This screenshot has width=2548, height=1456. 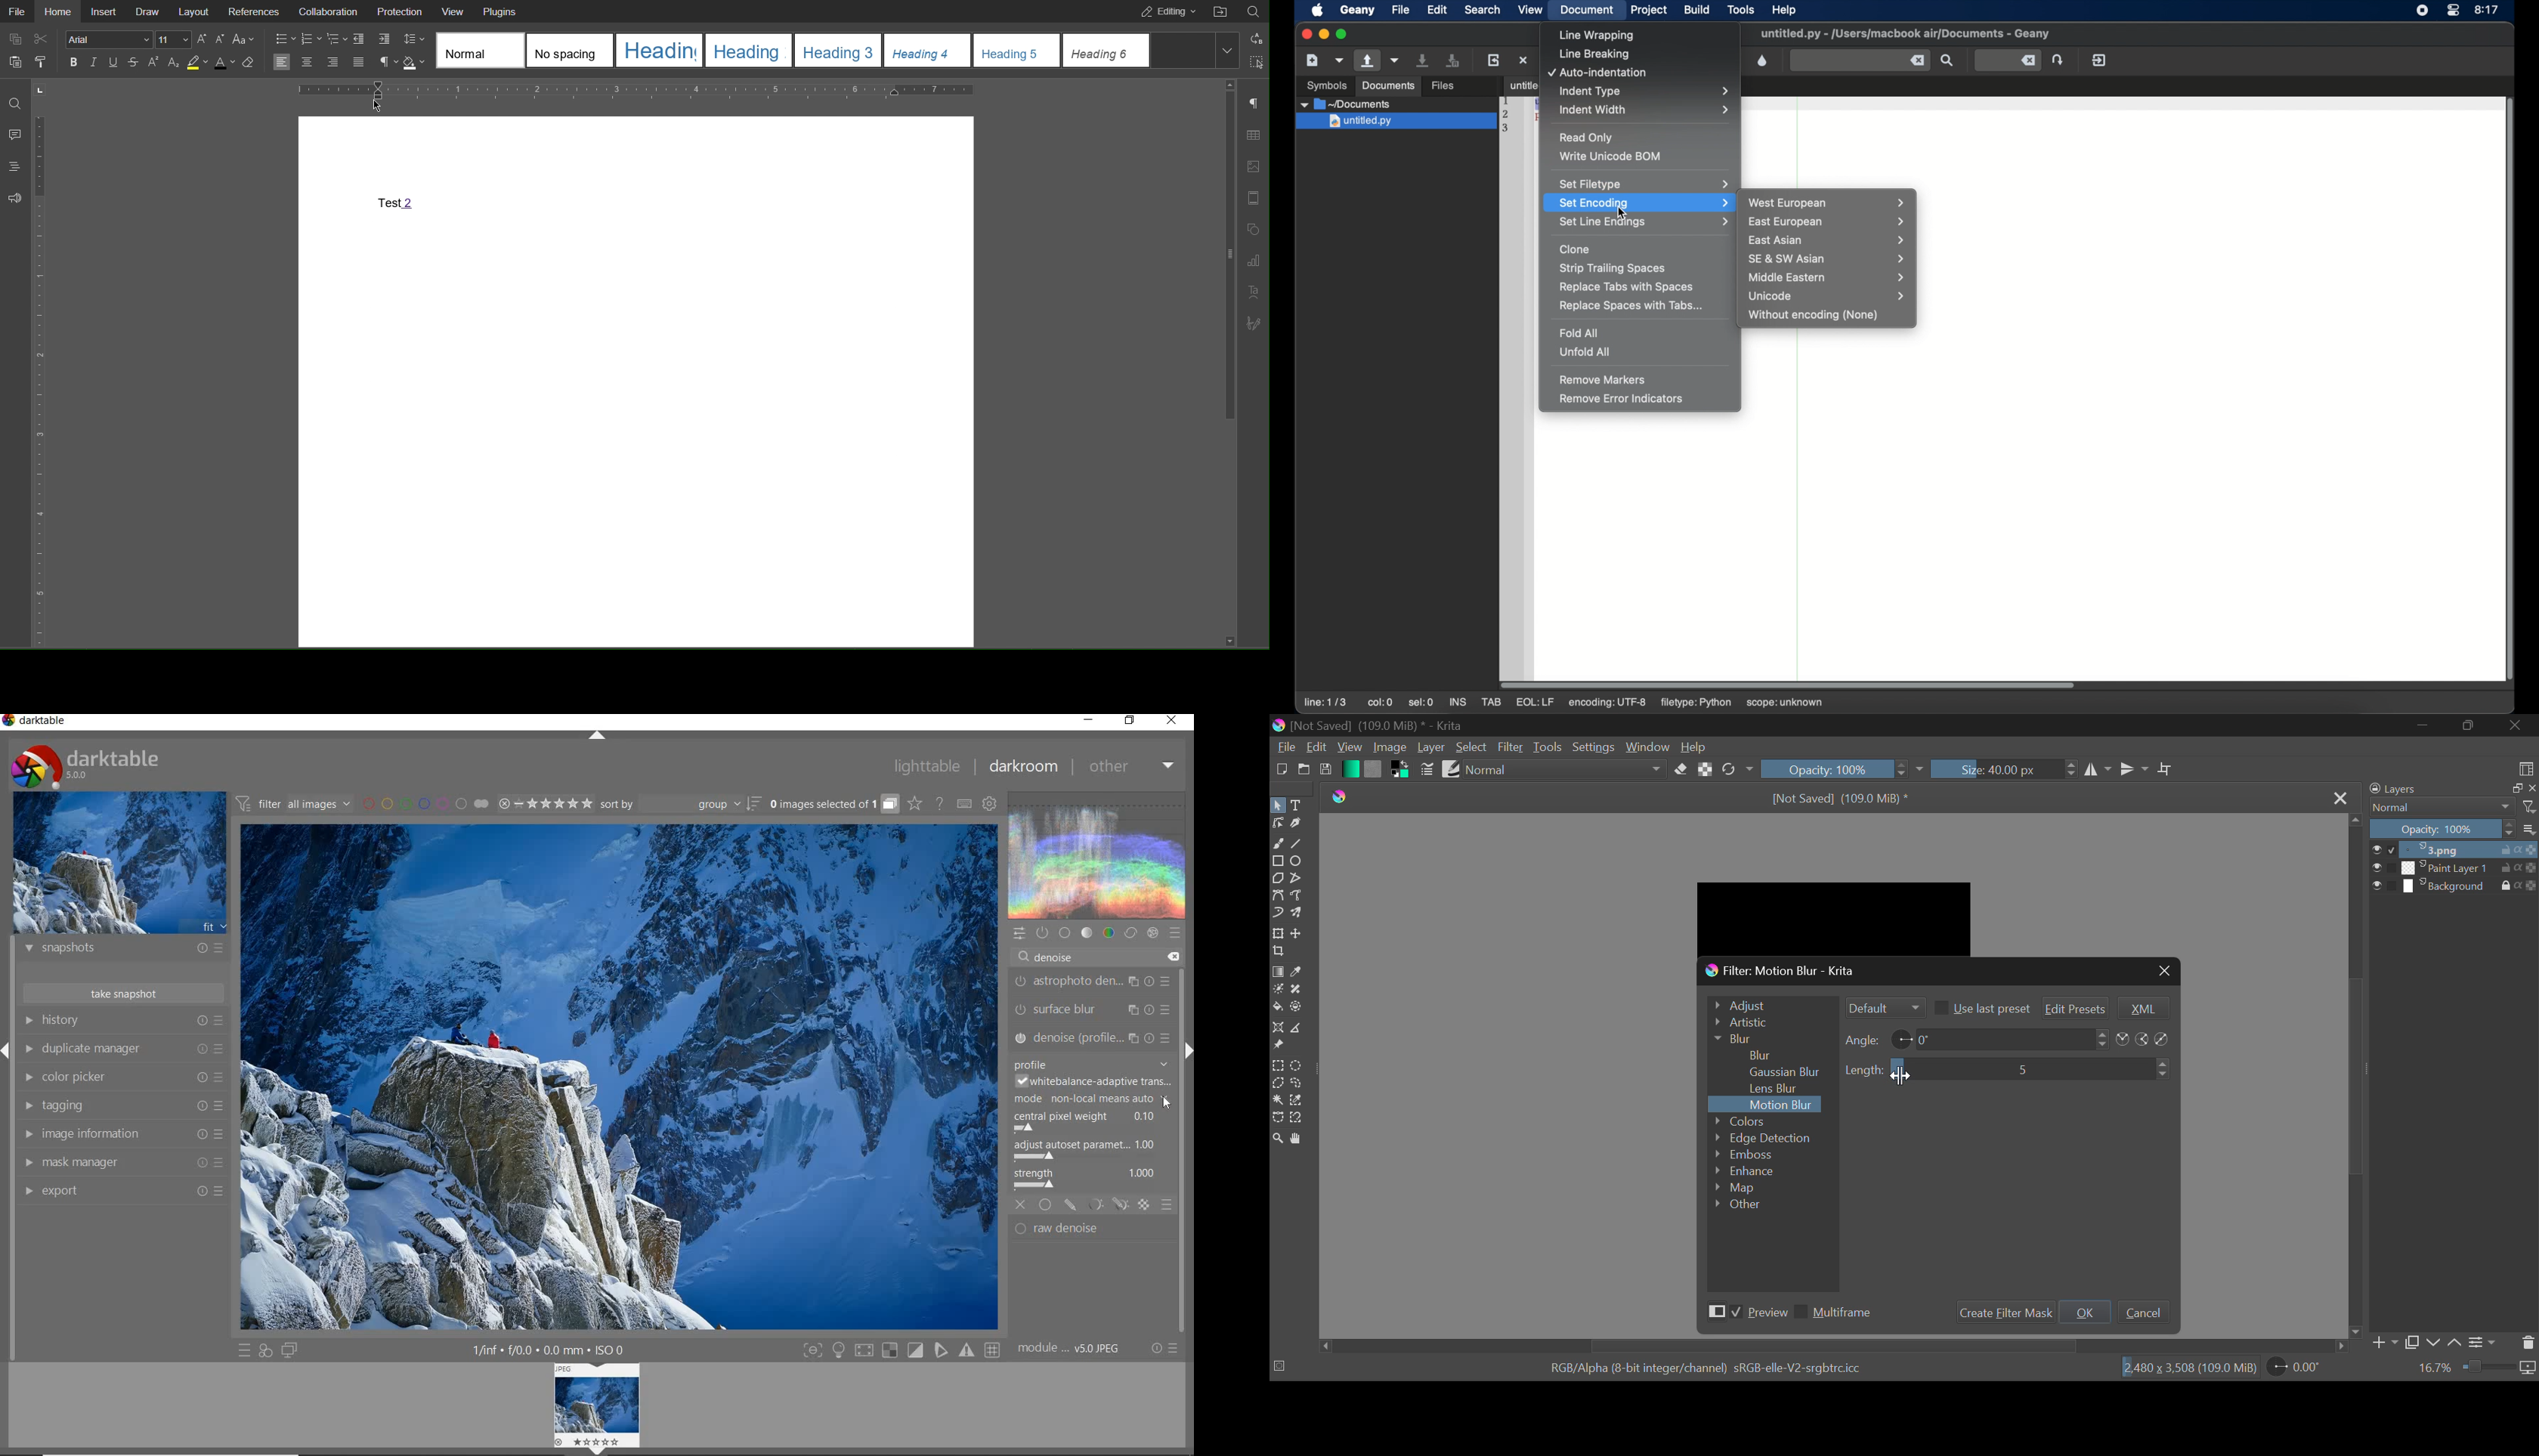 What do you see at coordinates (1647, 746) in the screenshot?
I see `Window` at bounding box center [1647, 746].